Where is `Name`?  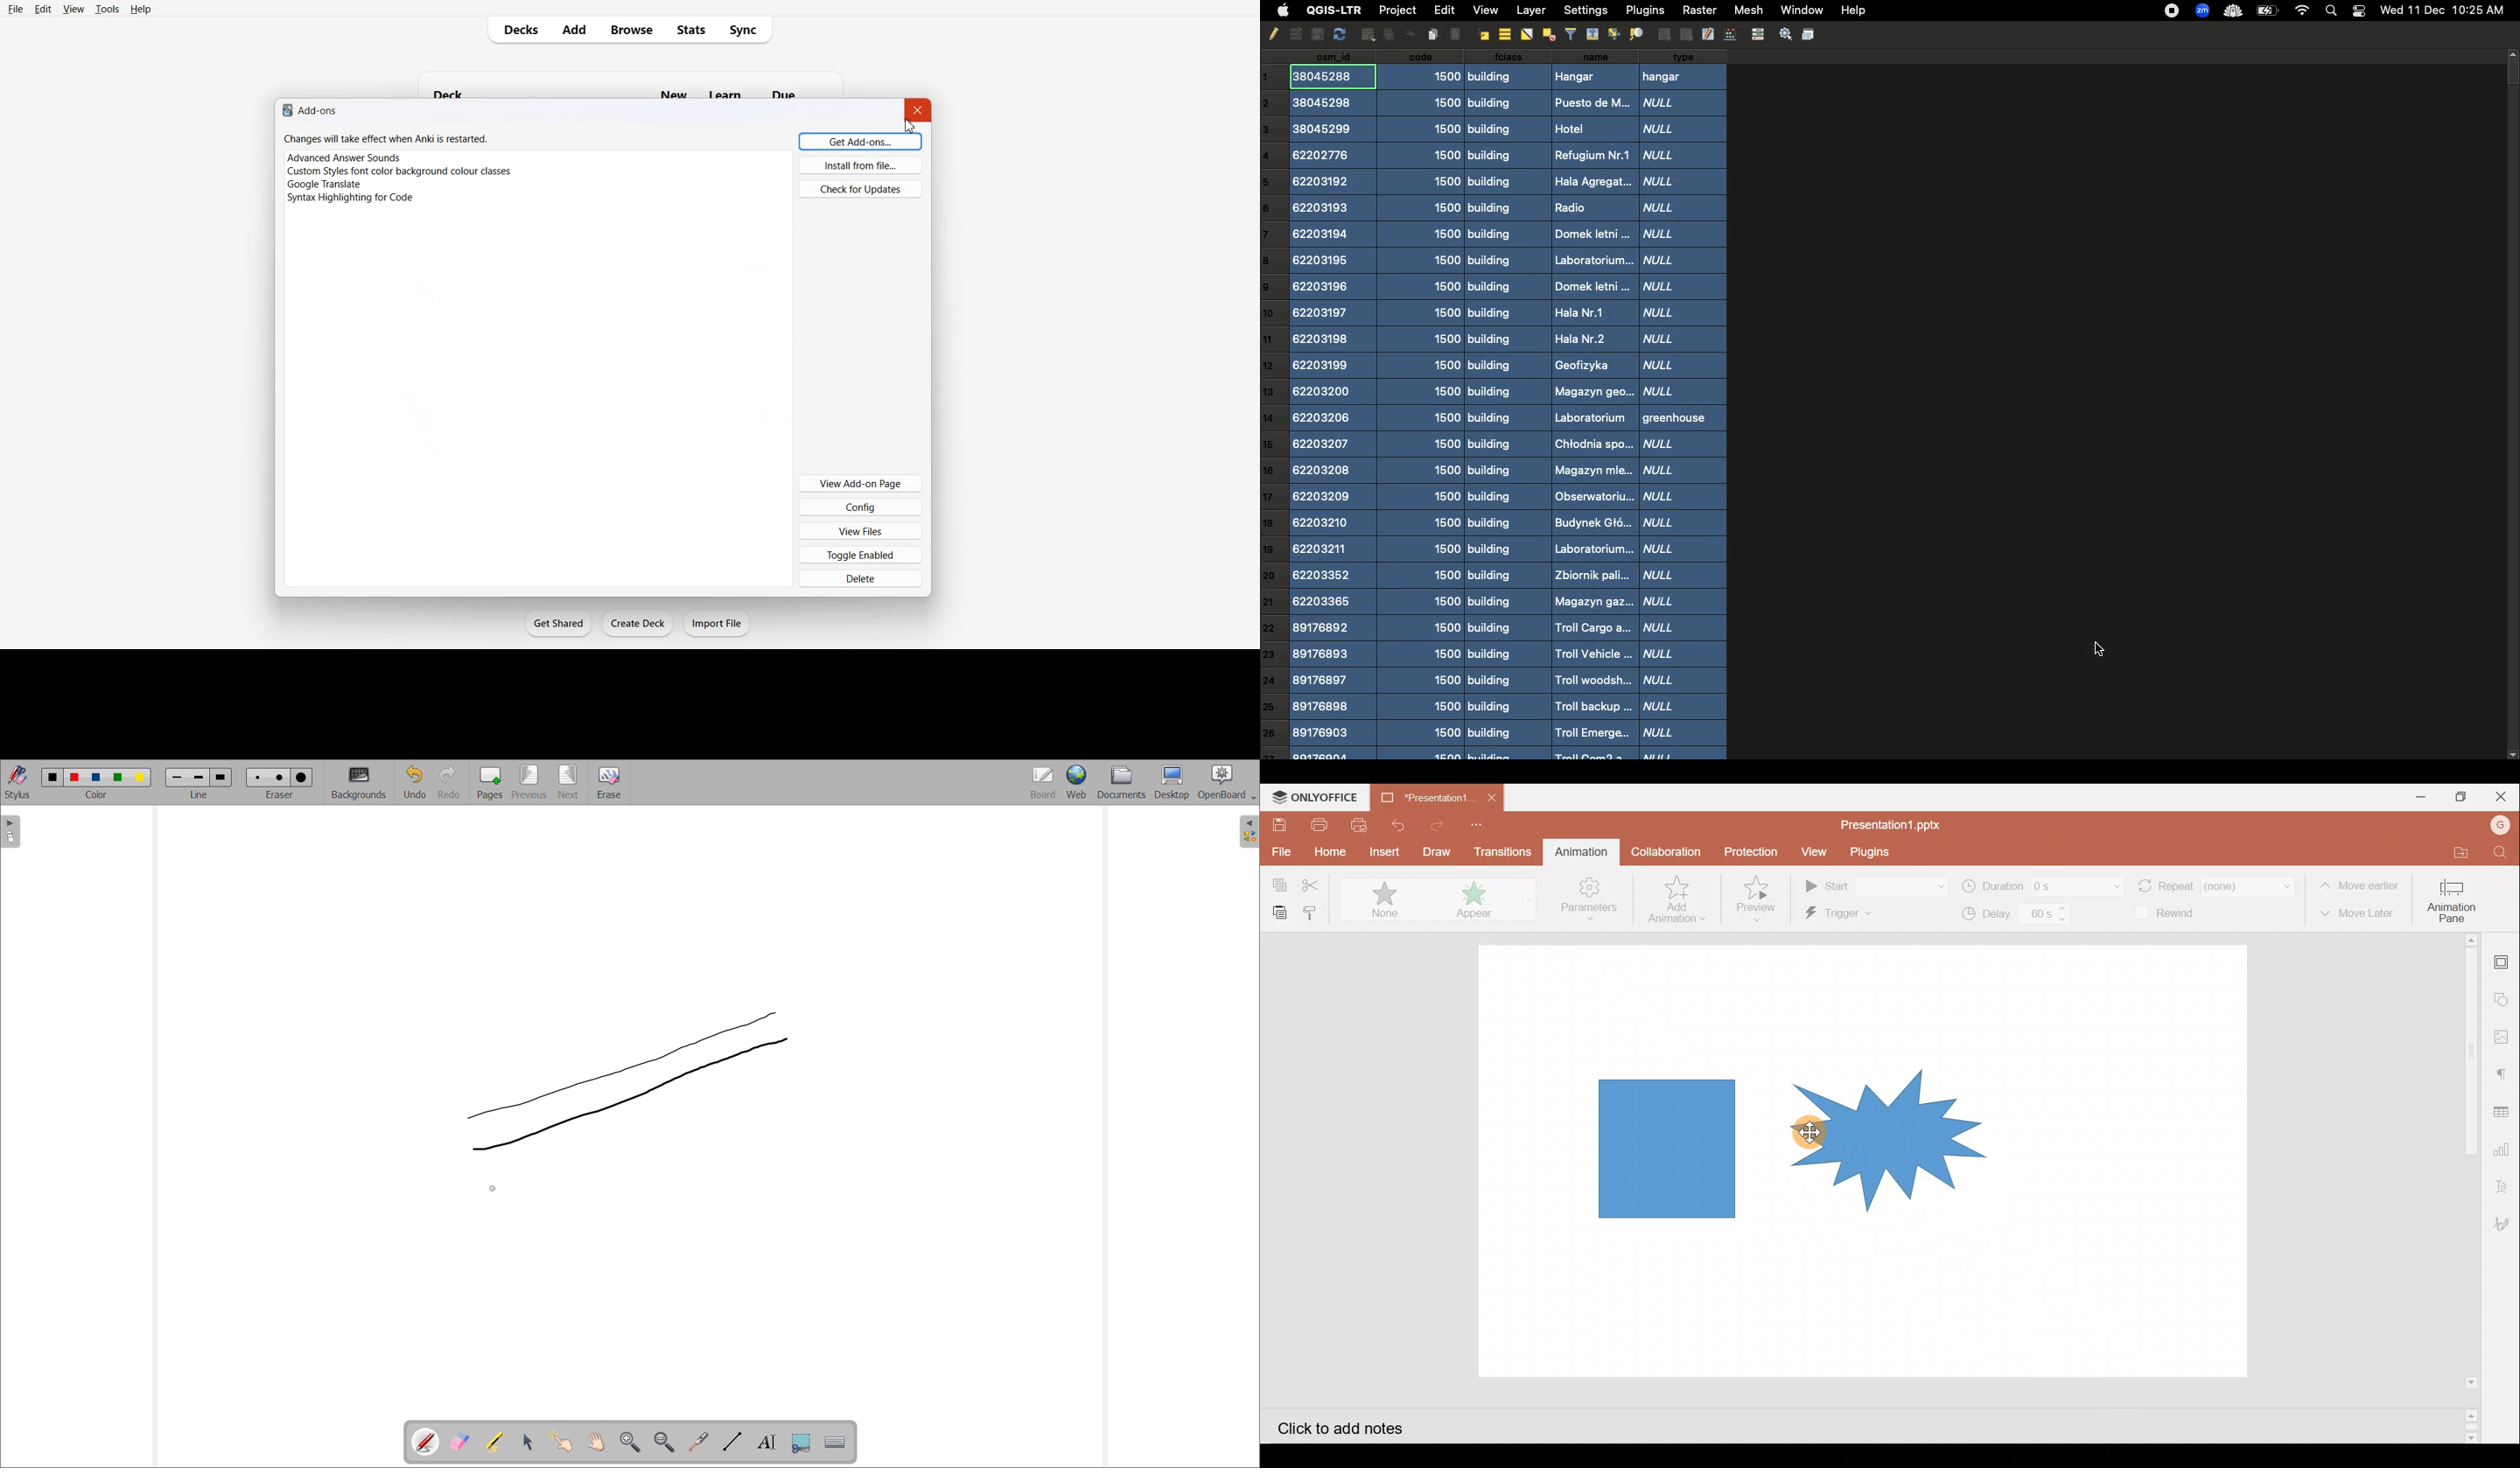
Name is located at coordinates (1592, 404).